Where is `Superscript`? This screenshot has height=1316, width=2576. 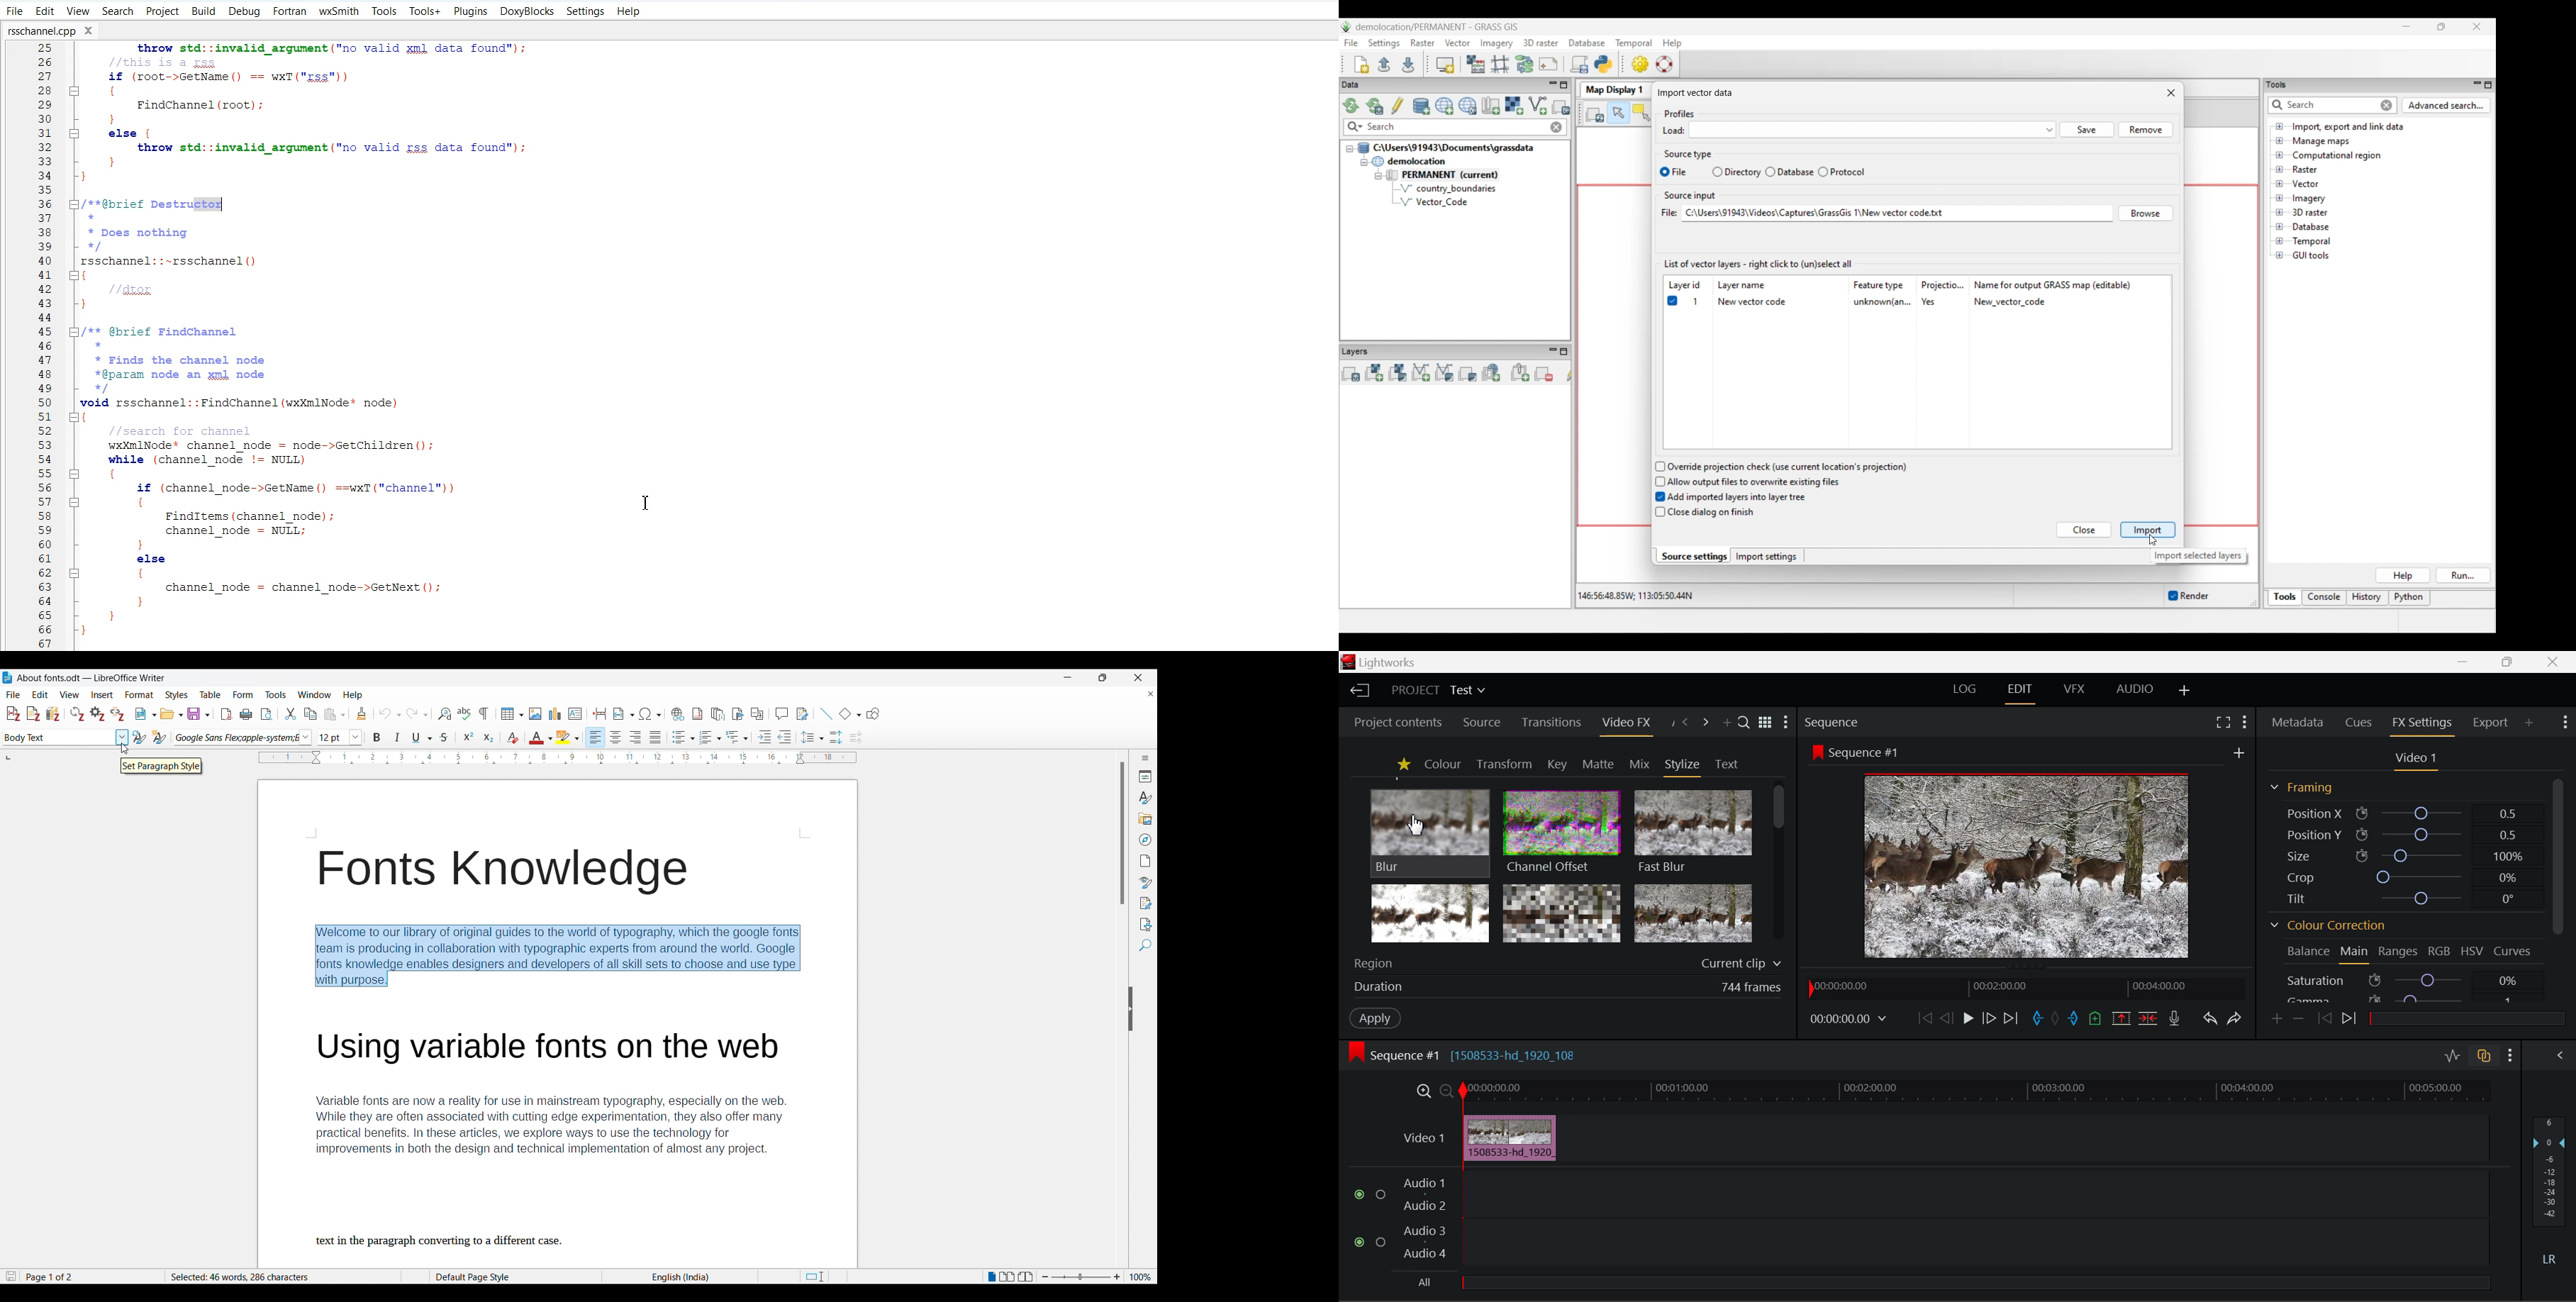 Superscript is located at coordinates (469, 737).